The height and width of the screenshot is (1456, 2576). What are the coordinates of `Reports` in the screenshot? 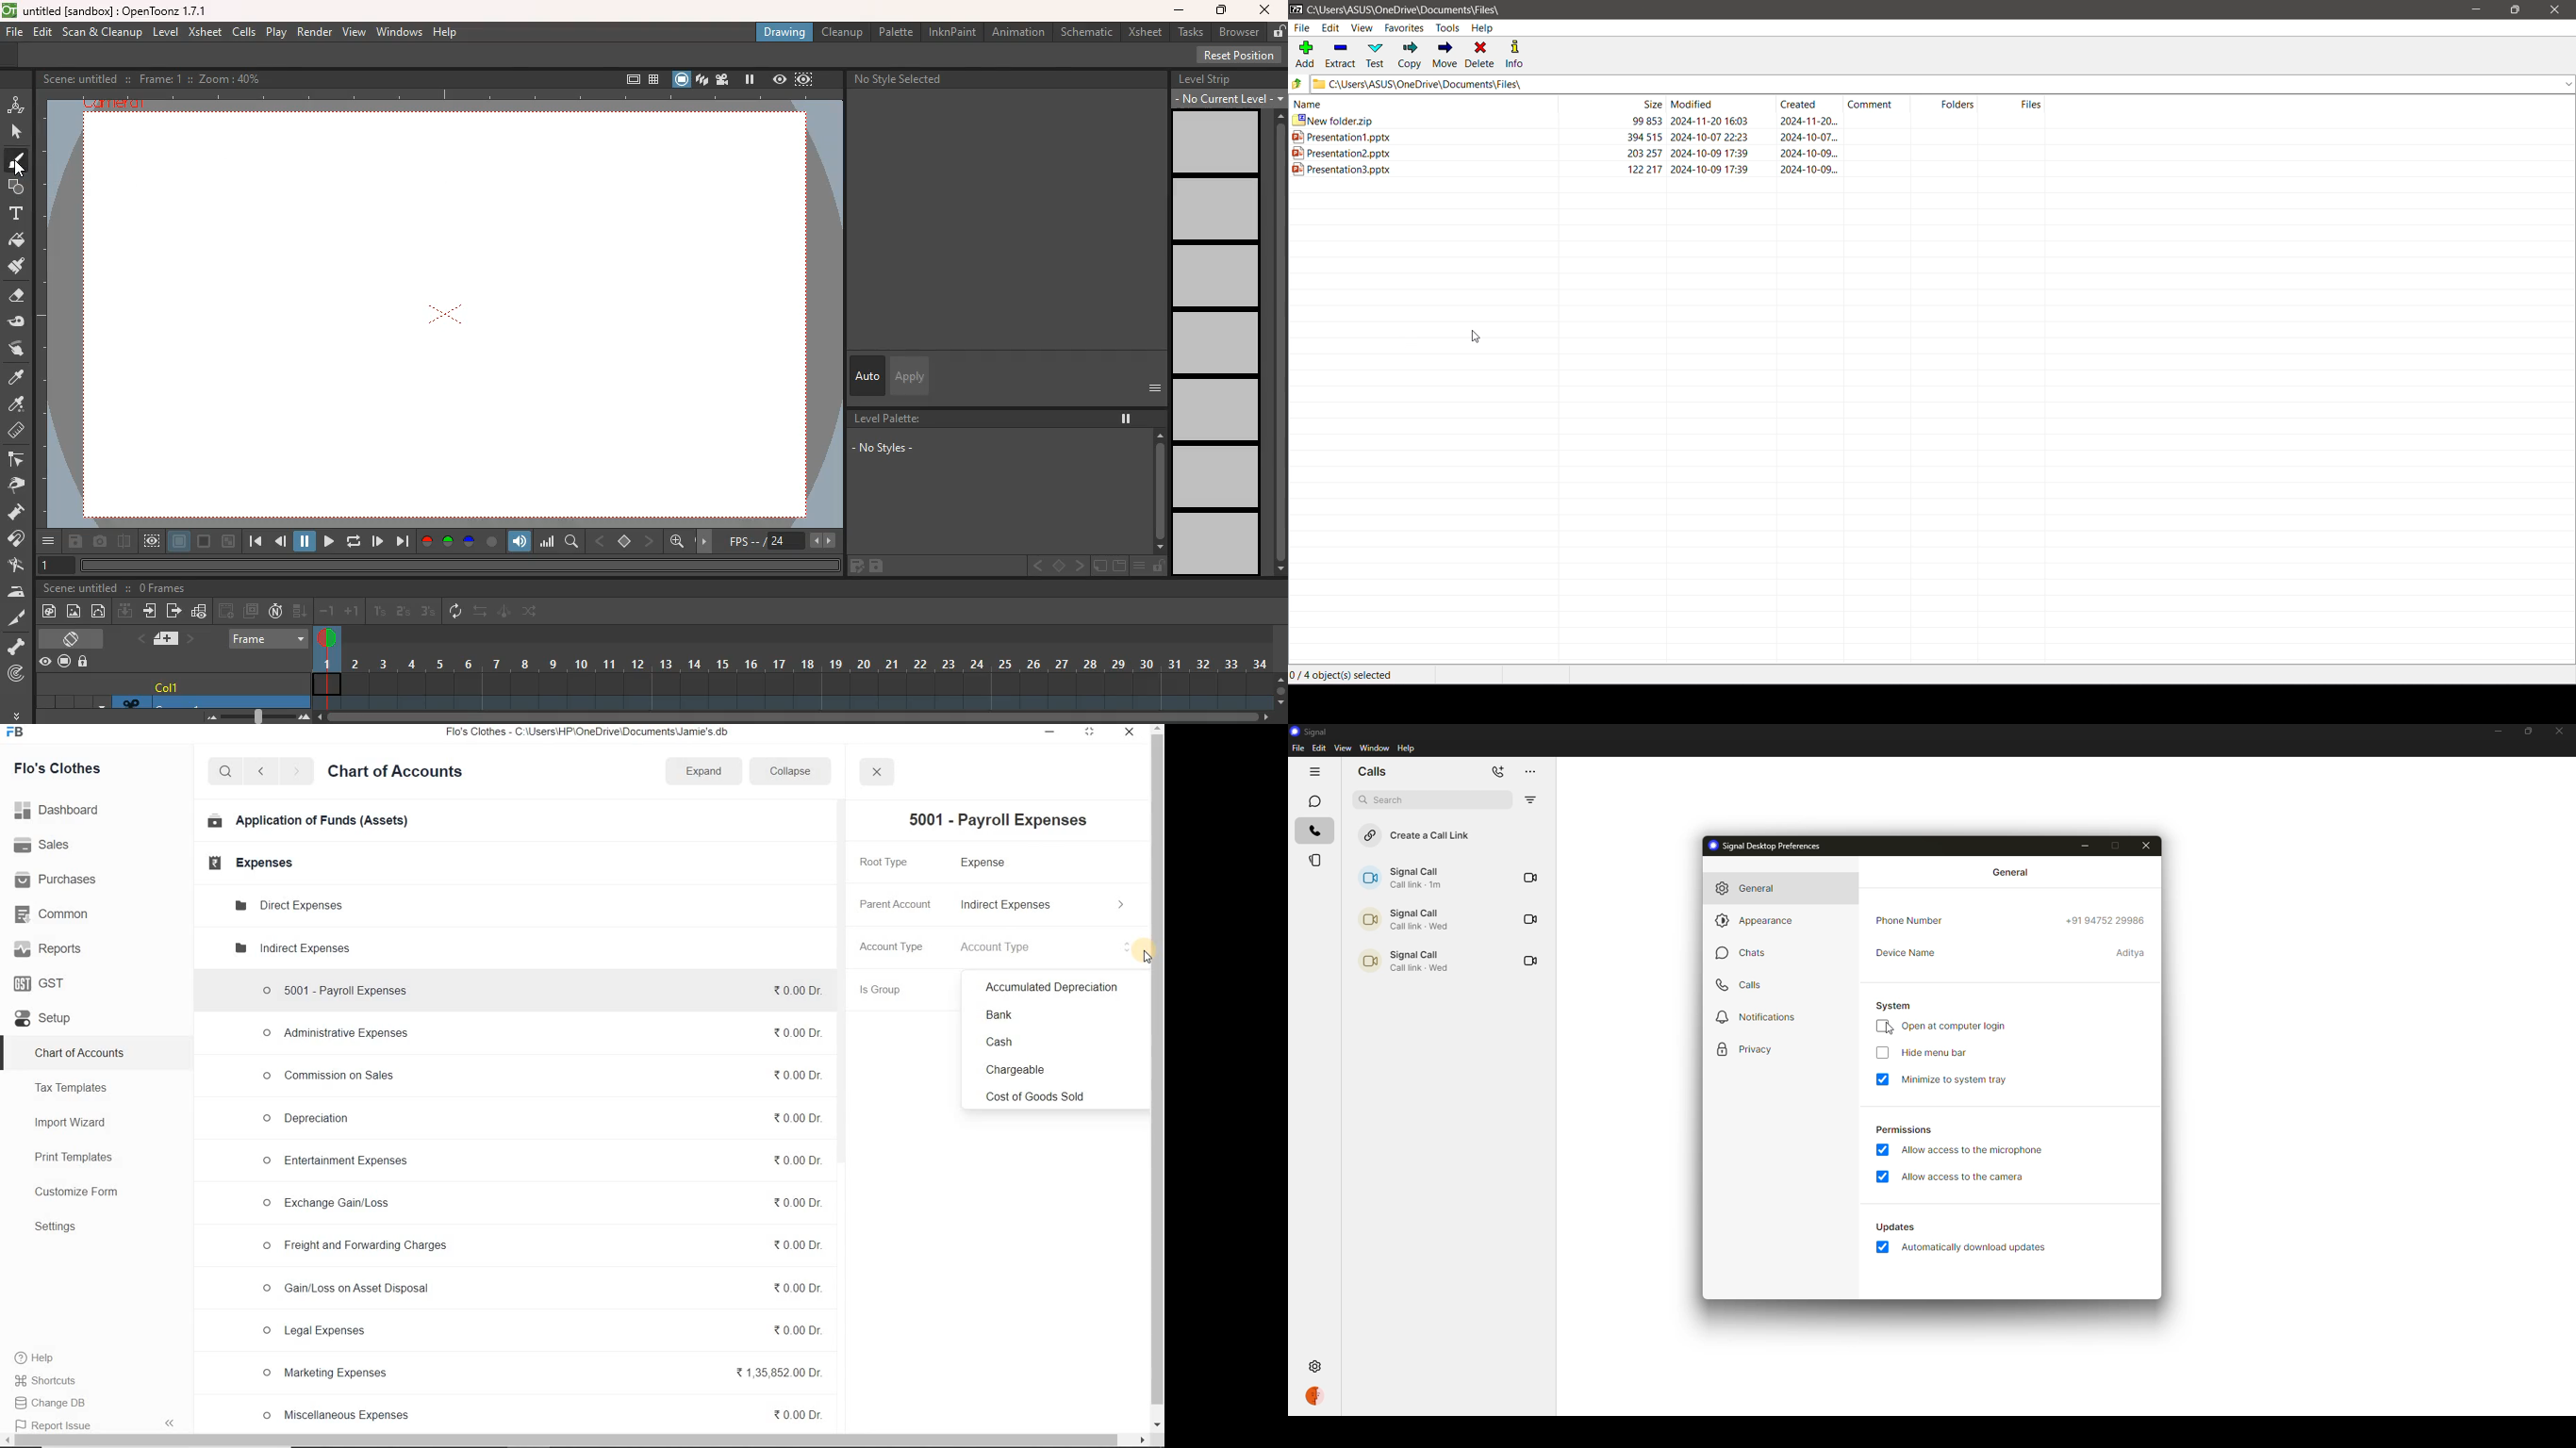 It's located at (48, 948).